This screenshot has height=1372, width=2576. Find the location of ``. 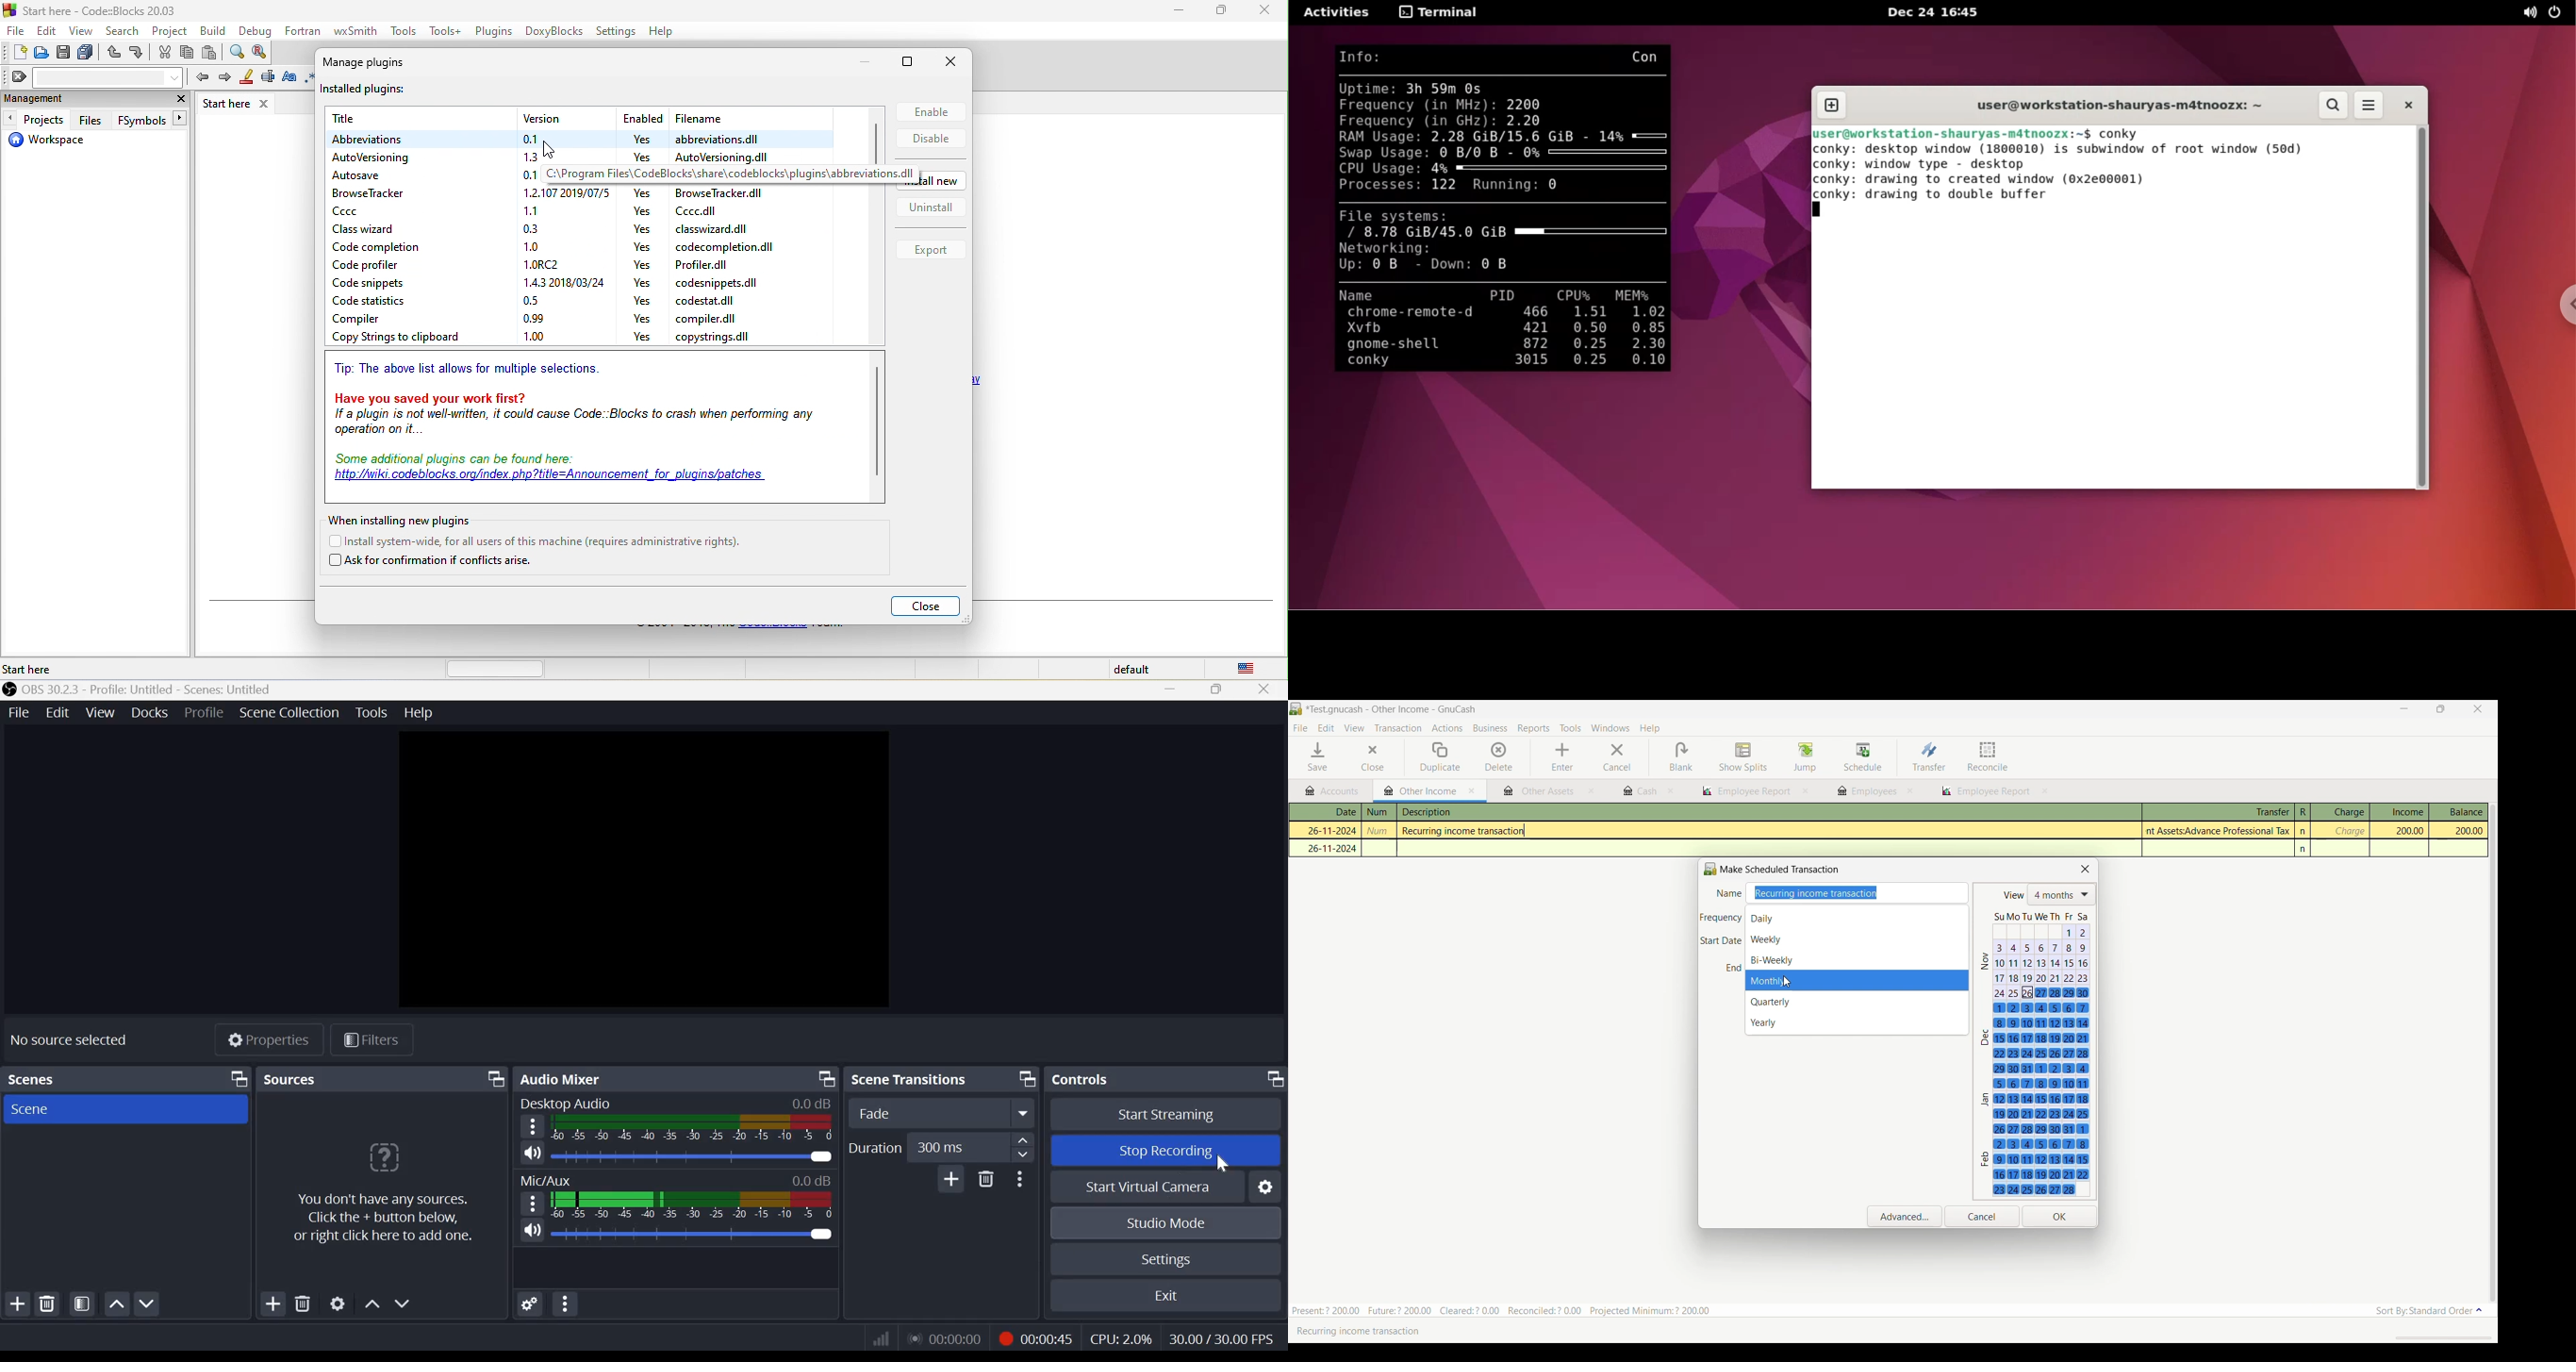

 is located at coordinates (878, 421).